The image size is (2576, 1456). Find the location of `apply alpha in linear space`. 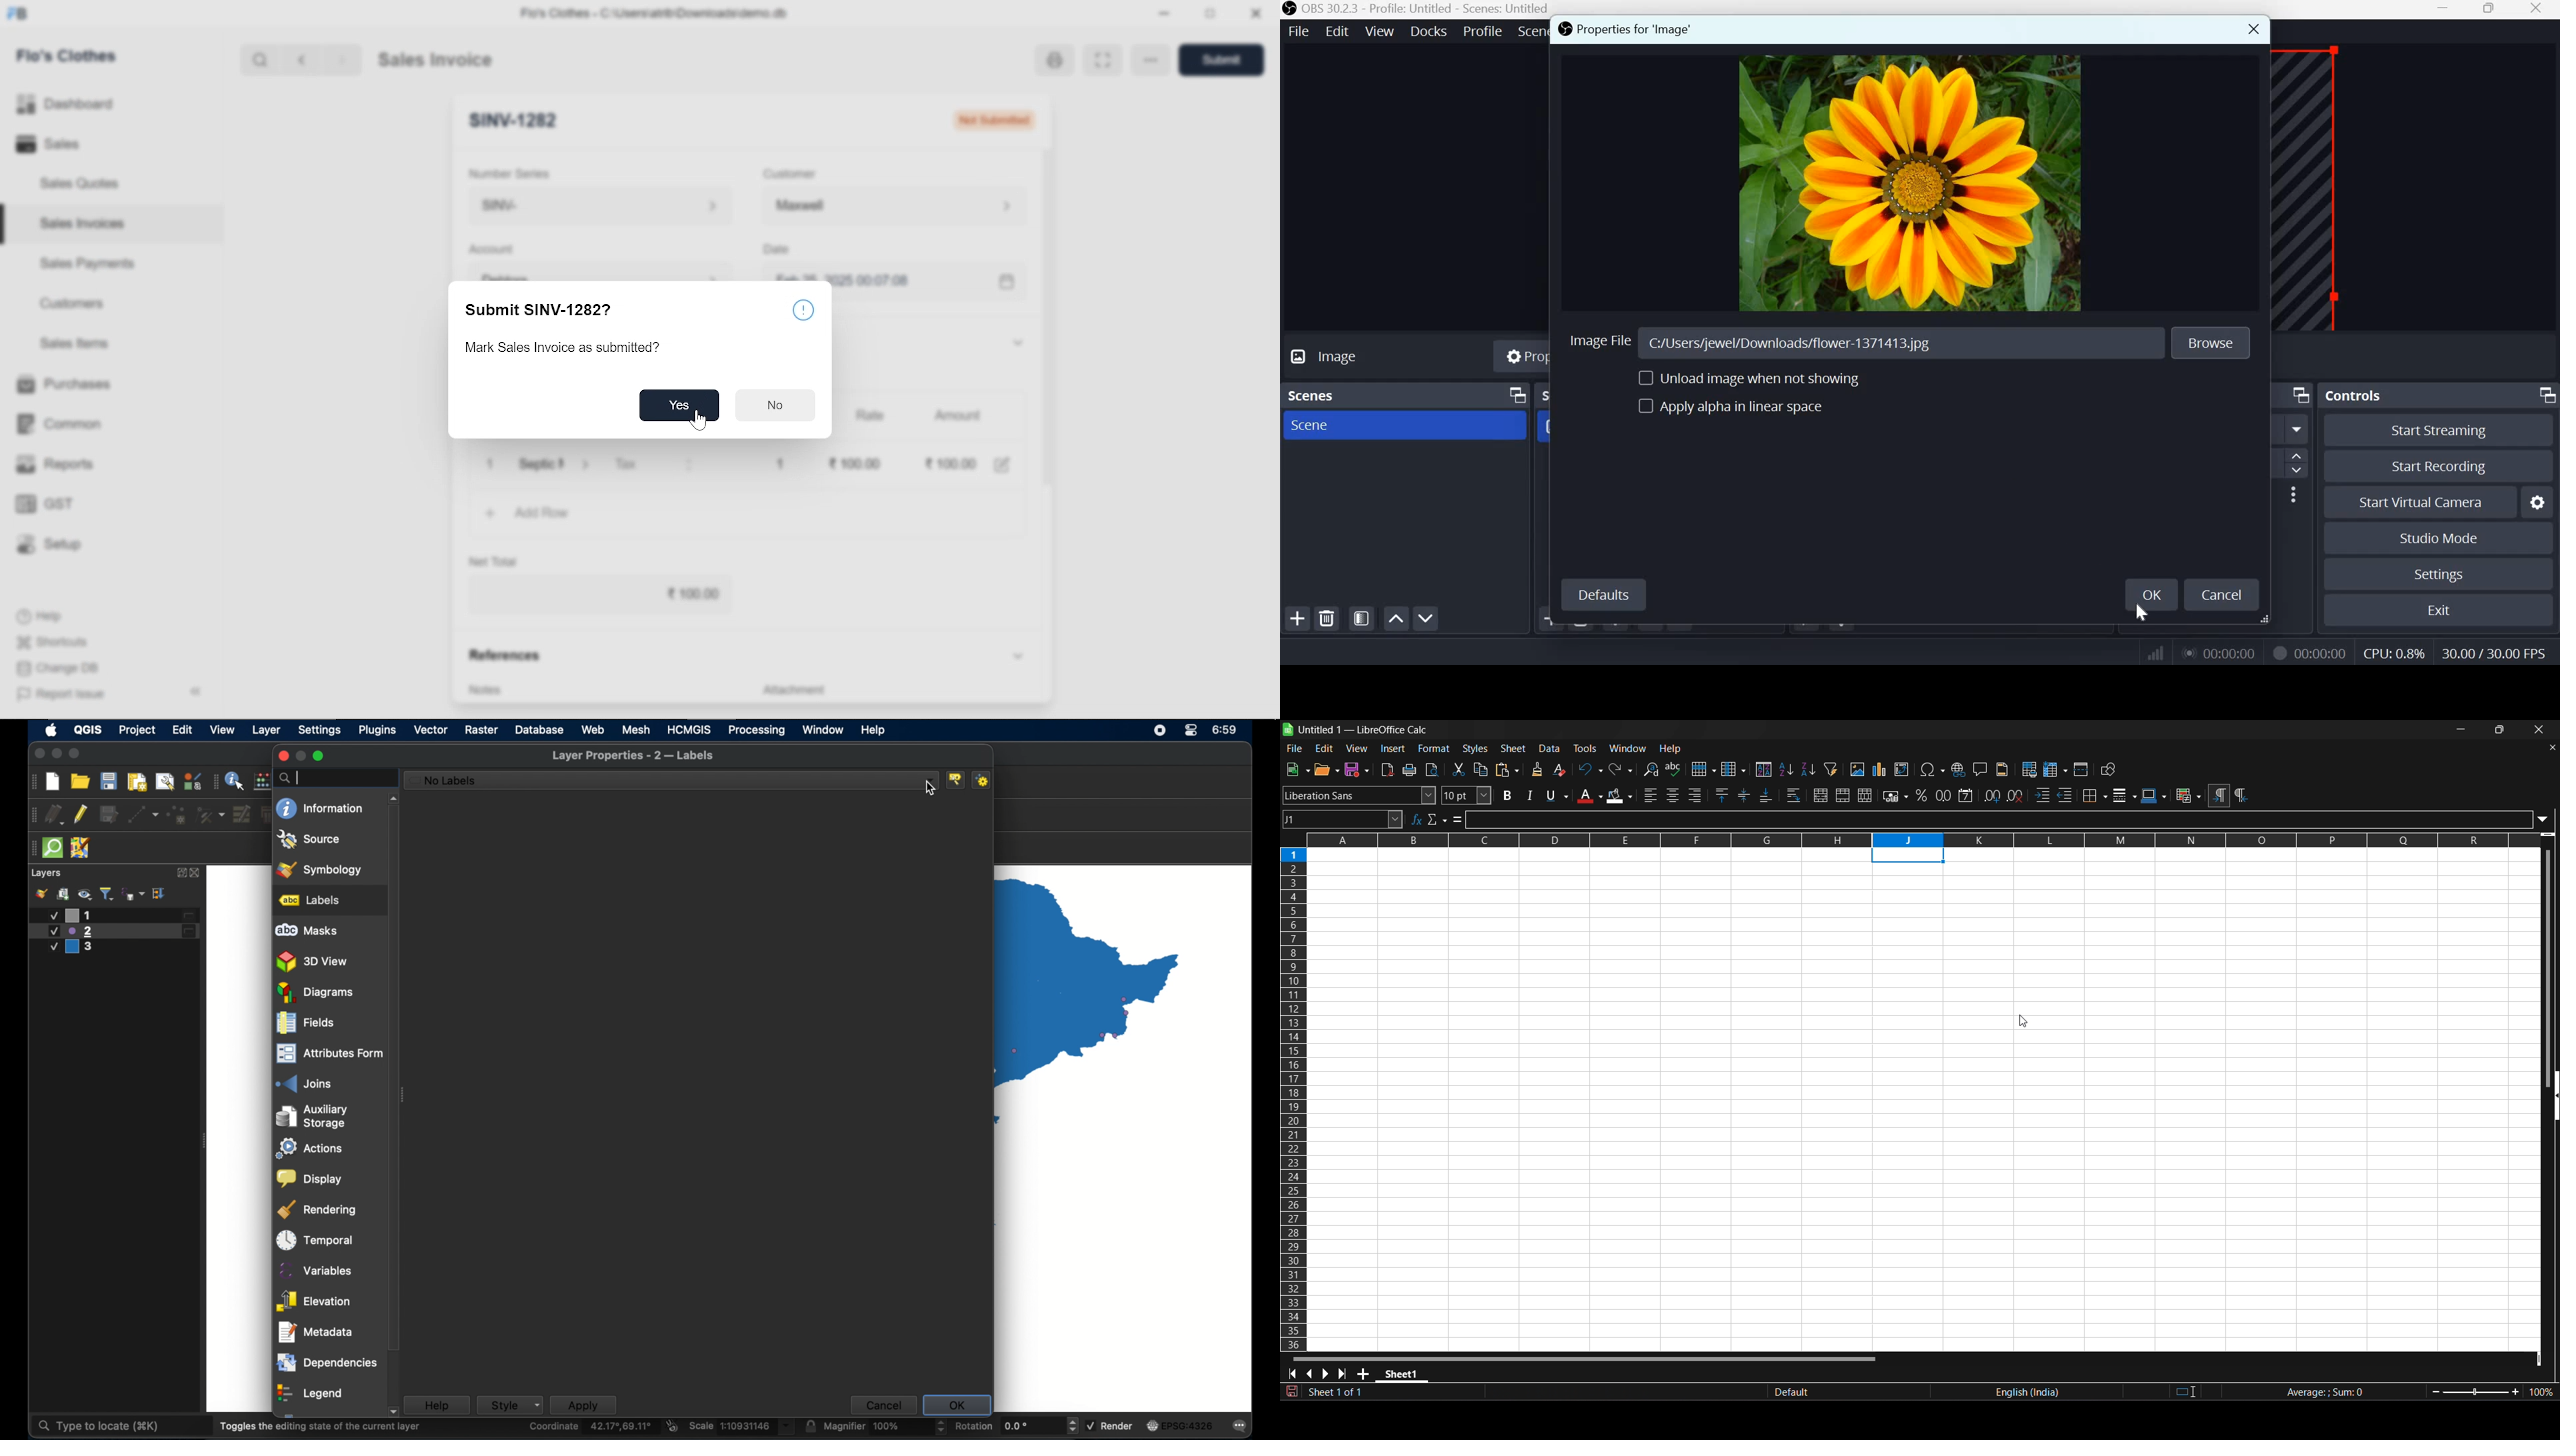

apply alpha in linear space is located at coordinates (1739, 411).